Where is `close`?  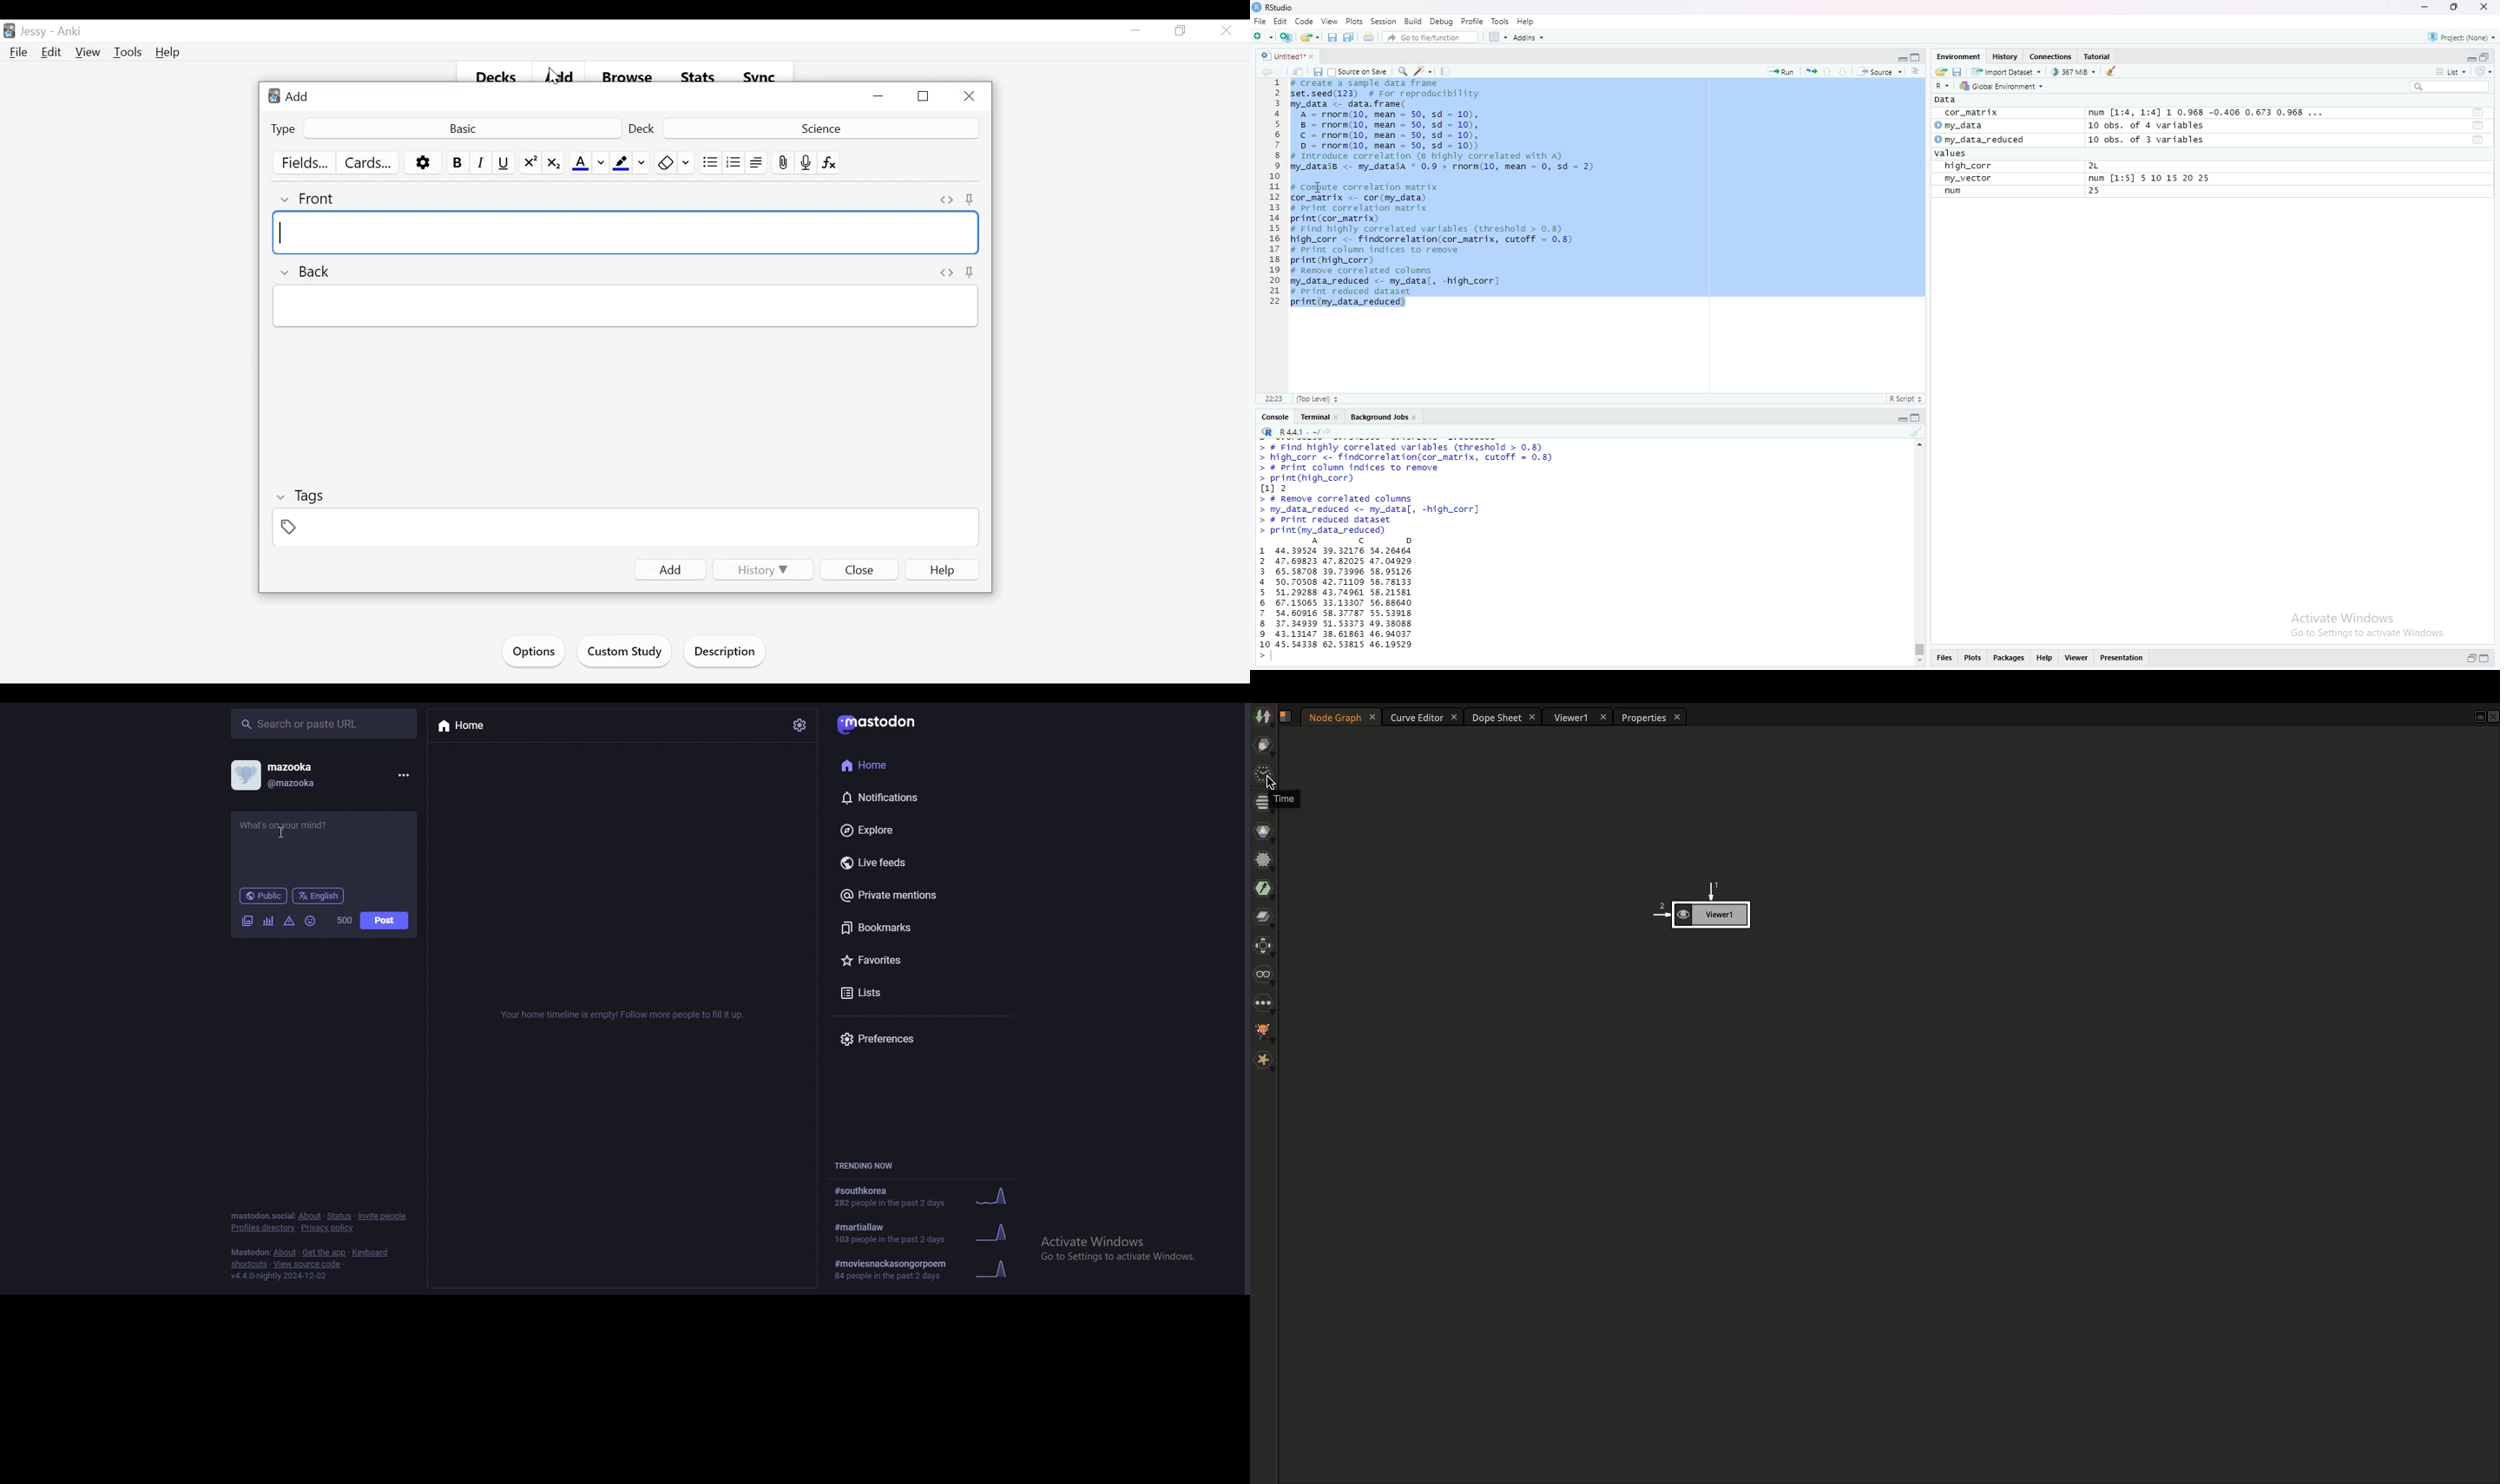 close is located at coordinates (1416, 418).